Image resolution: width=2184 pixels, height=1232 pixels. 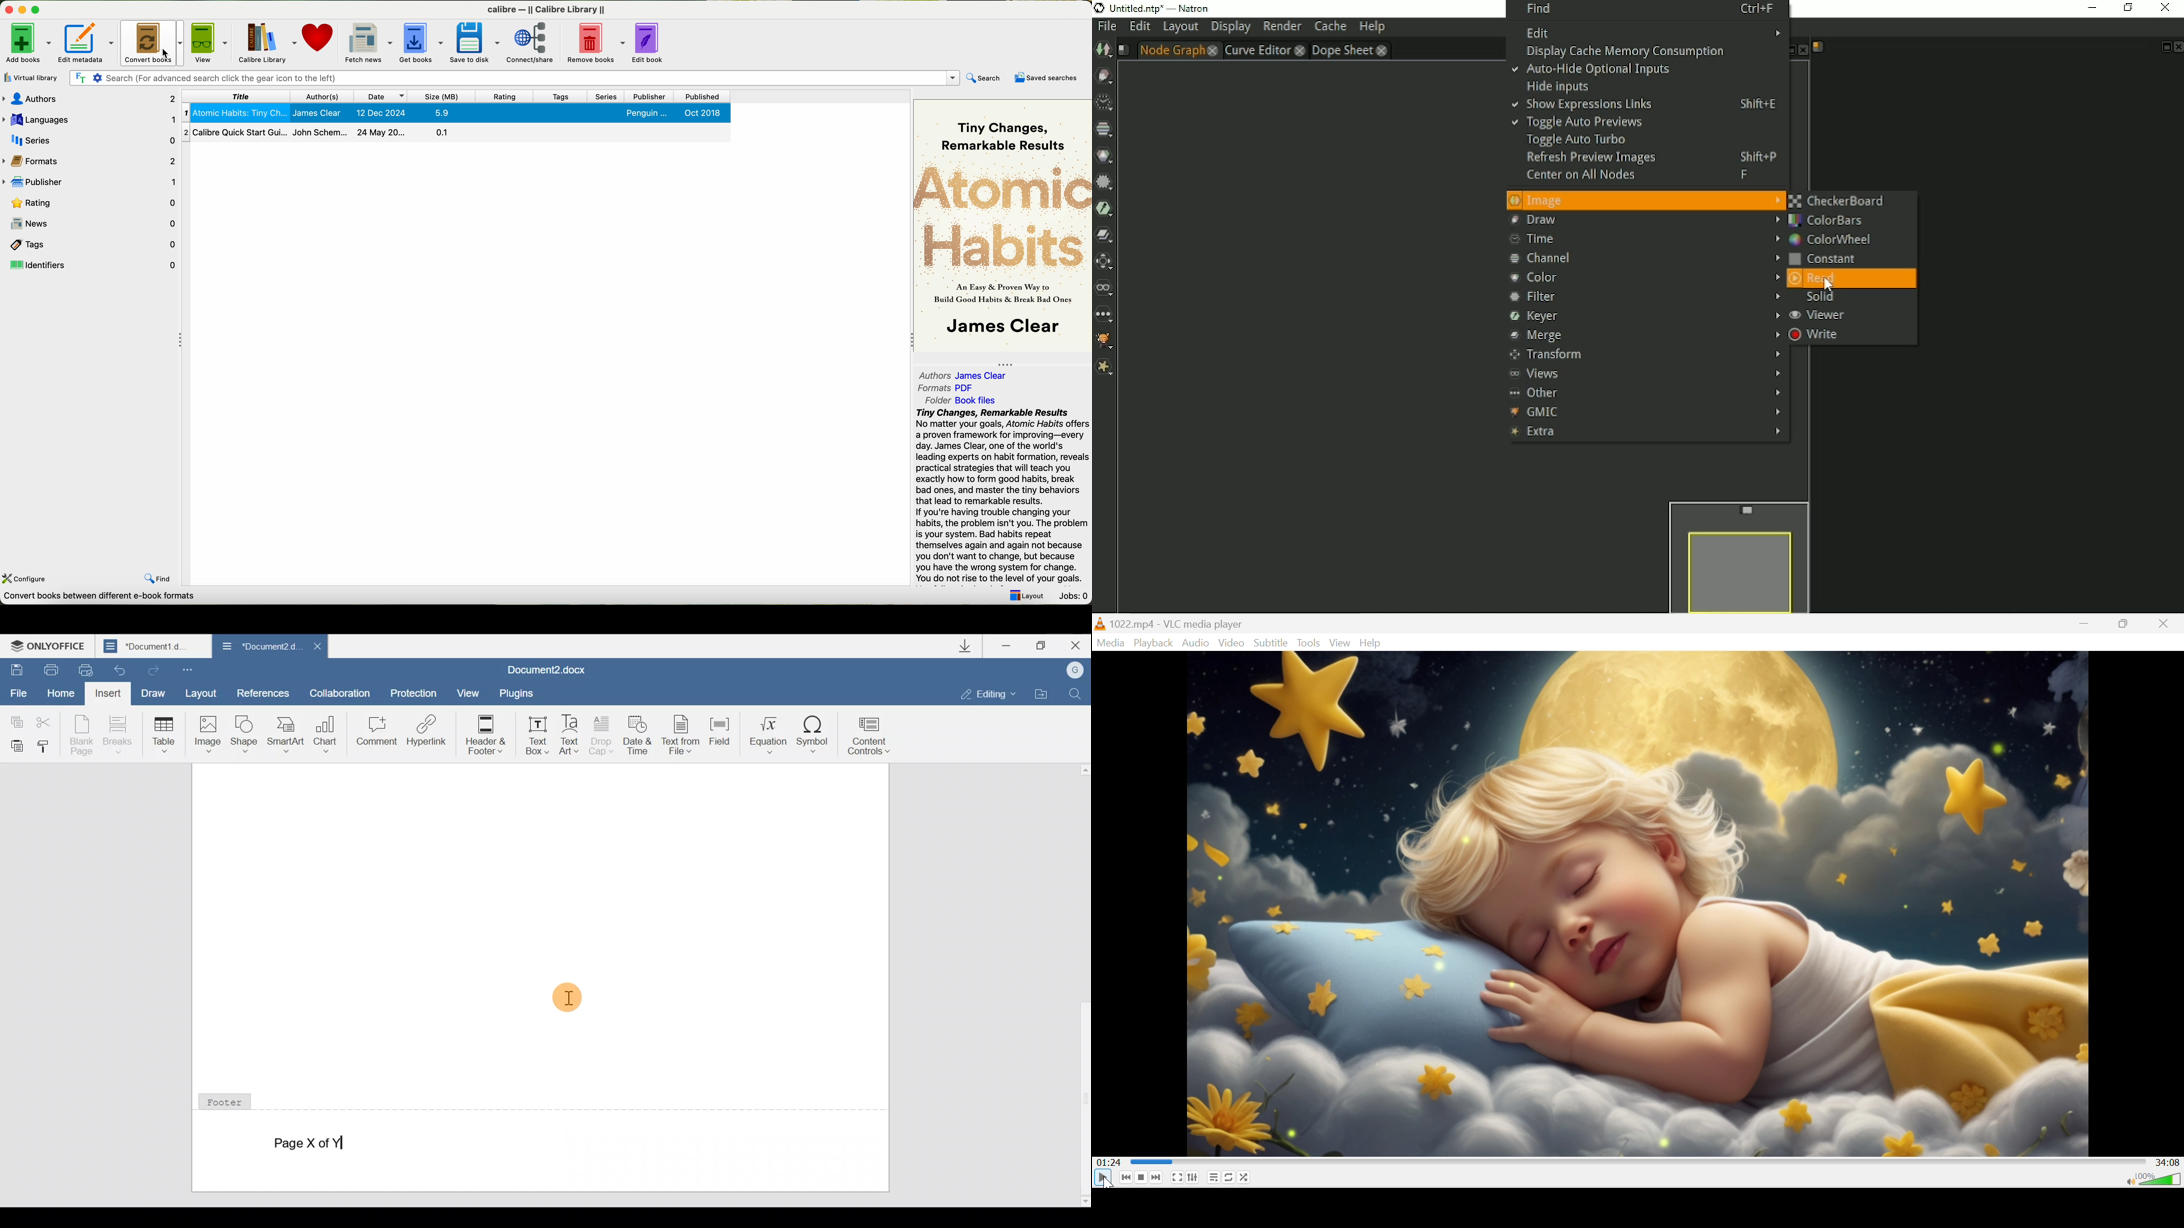 What do you see at coordinates (231, 1100) in the screenshot?
I see `Footer` at bounding box center [231, 1100].